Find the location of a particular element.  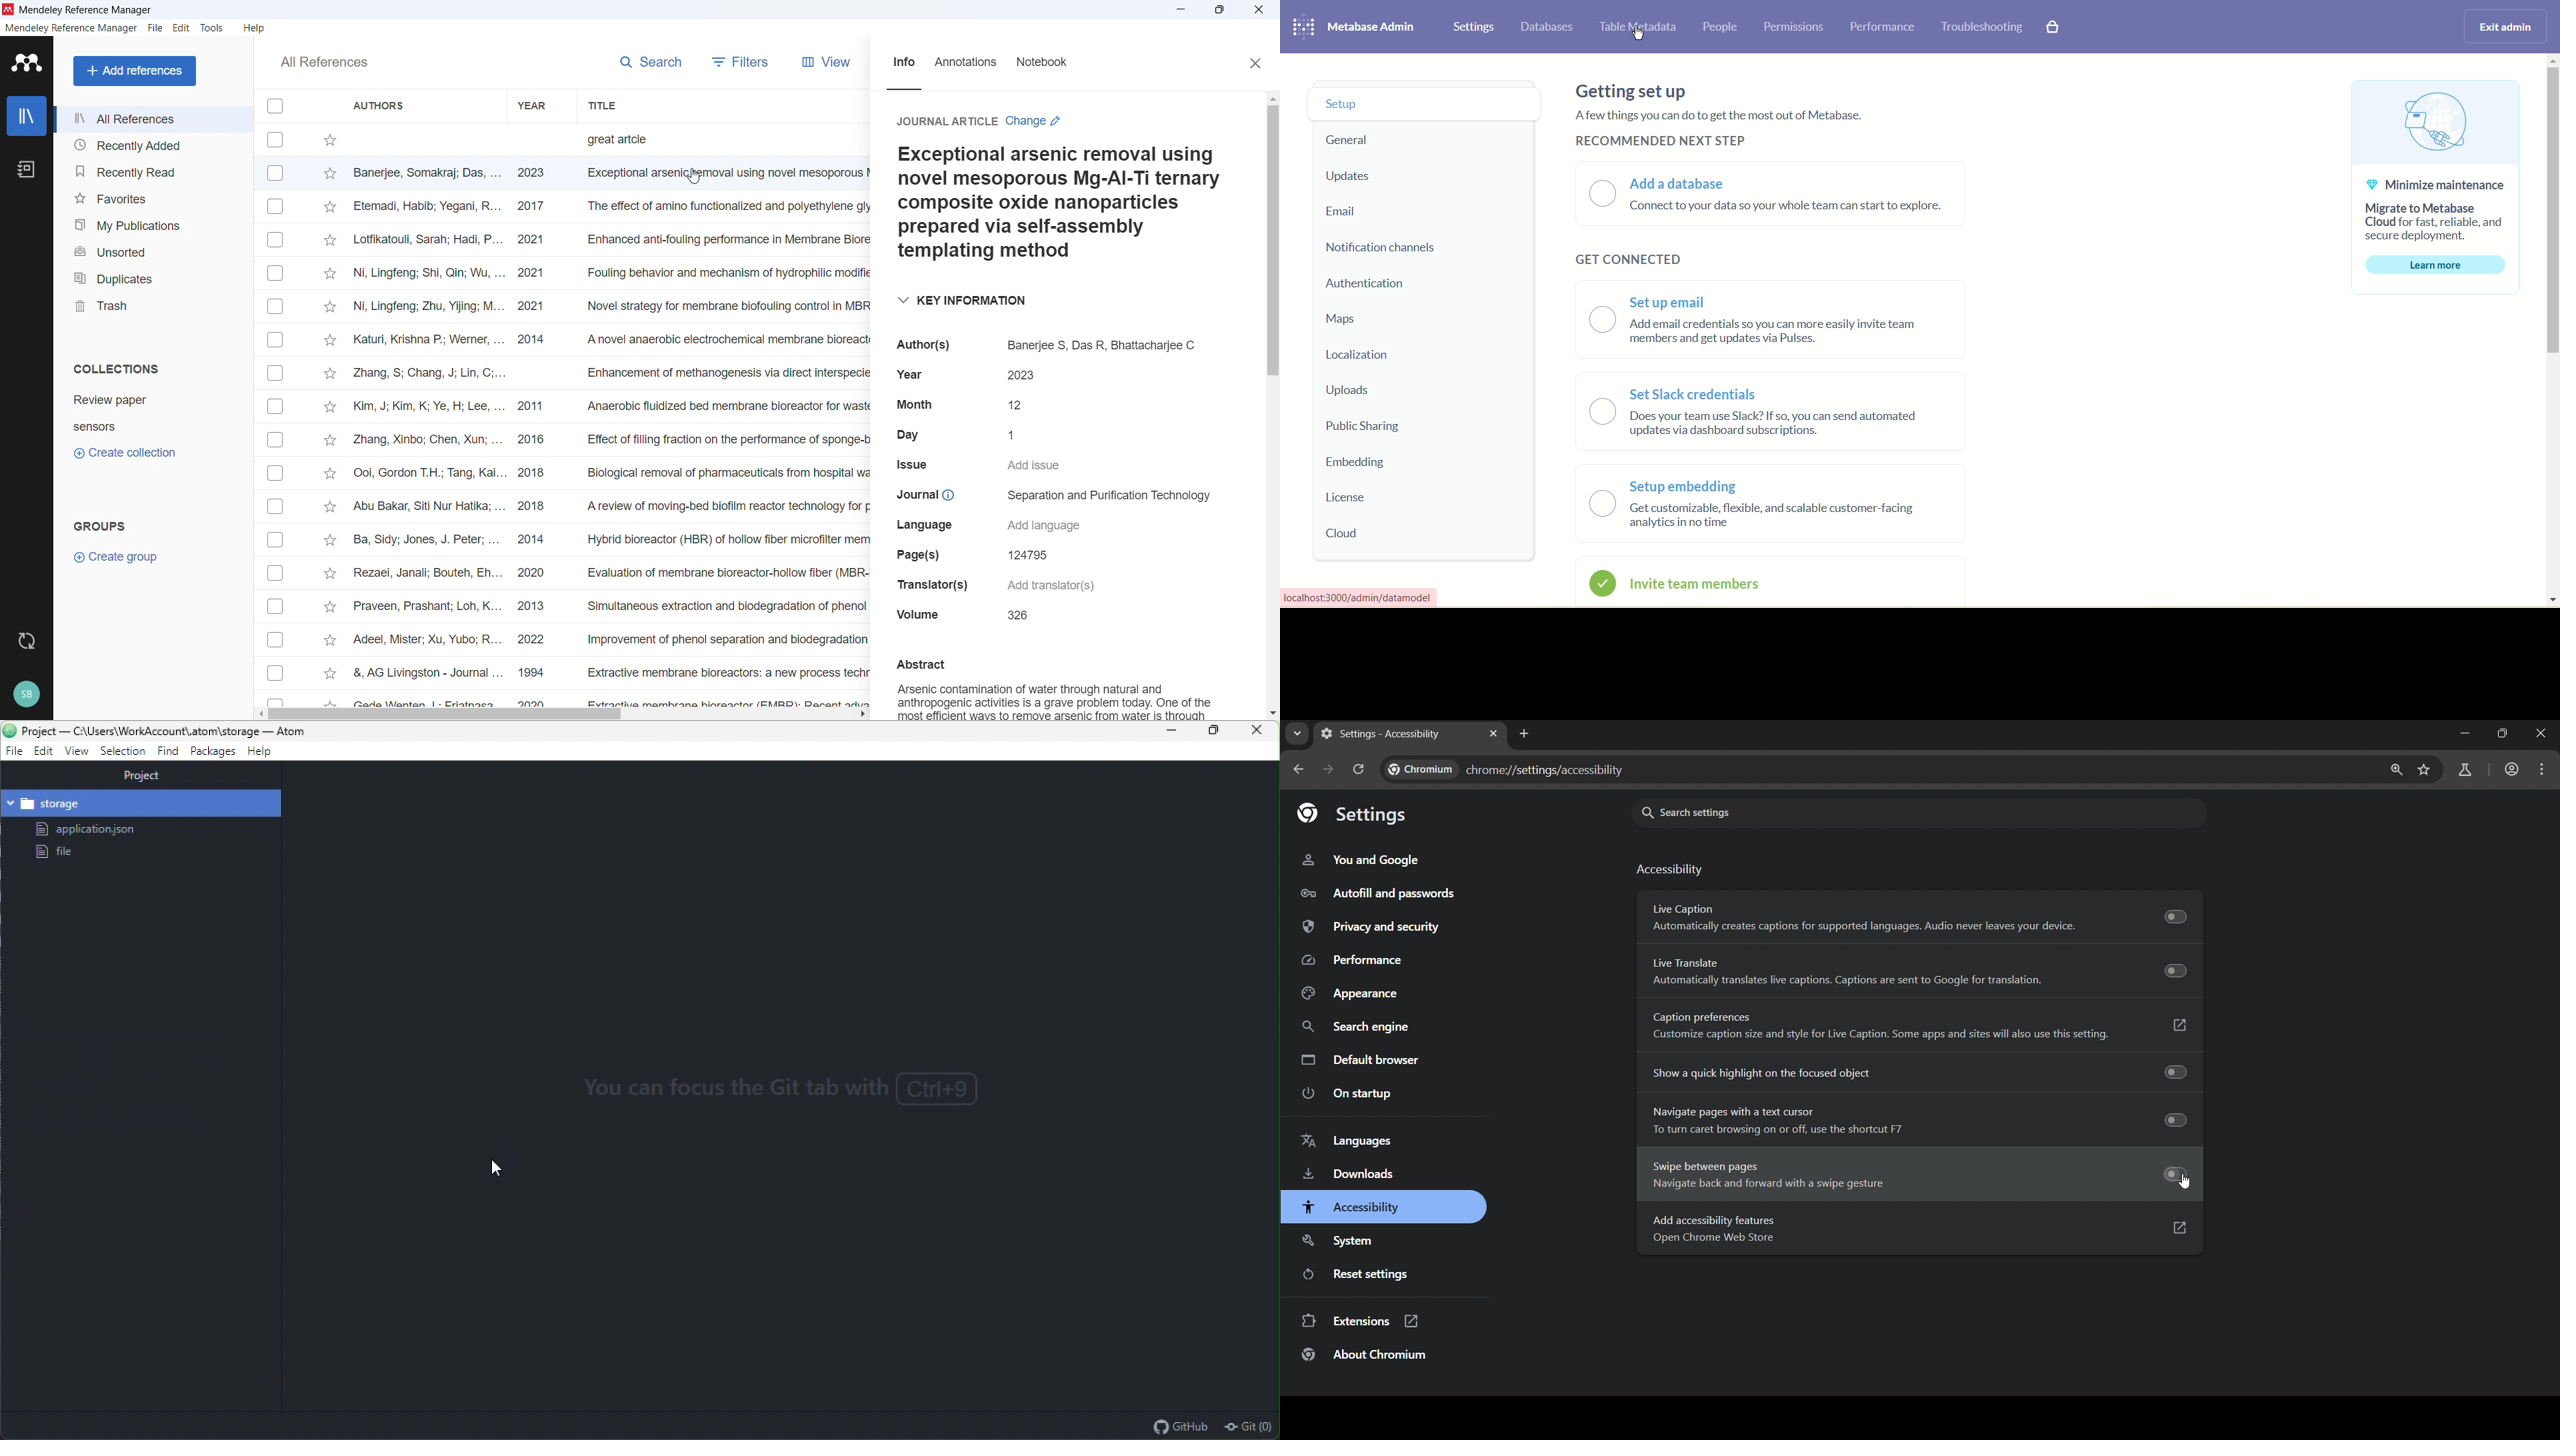

Select individual entries  is located at coordinates (275, 415).